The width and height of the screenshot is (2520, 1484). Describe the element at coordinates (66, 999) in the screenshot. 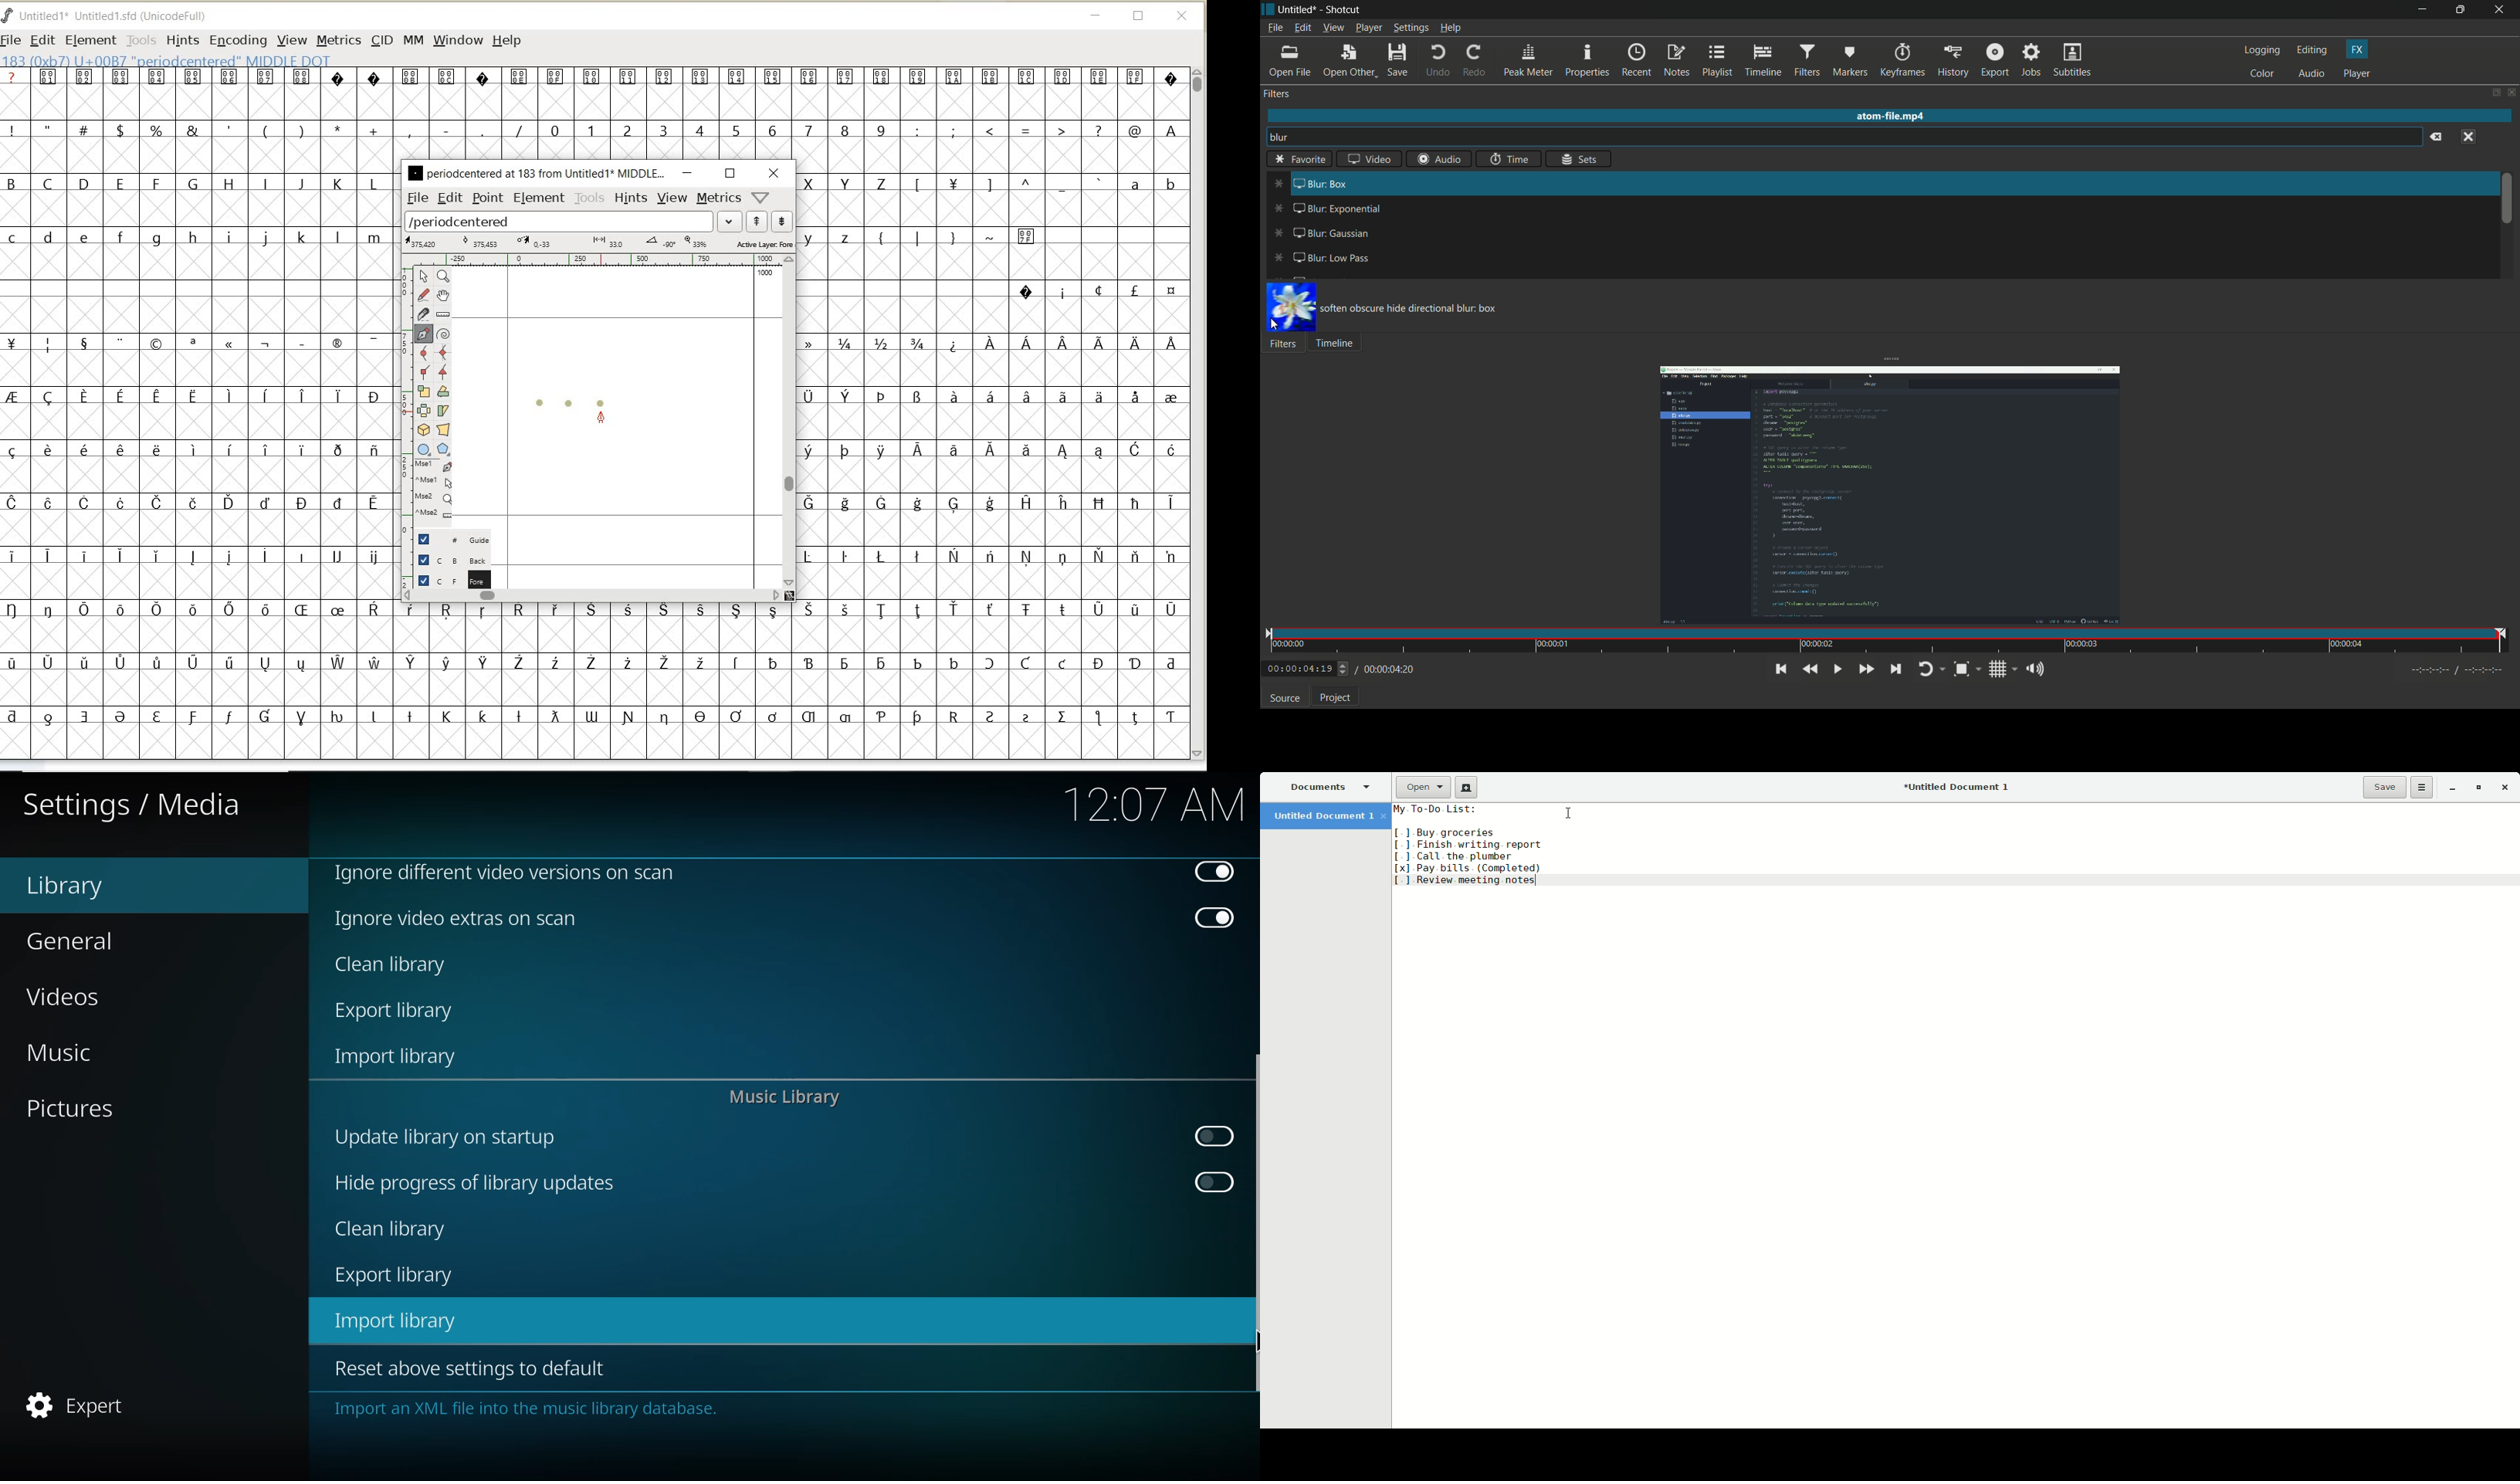

I see `videos` at that location.